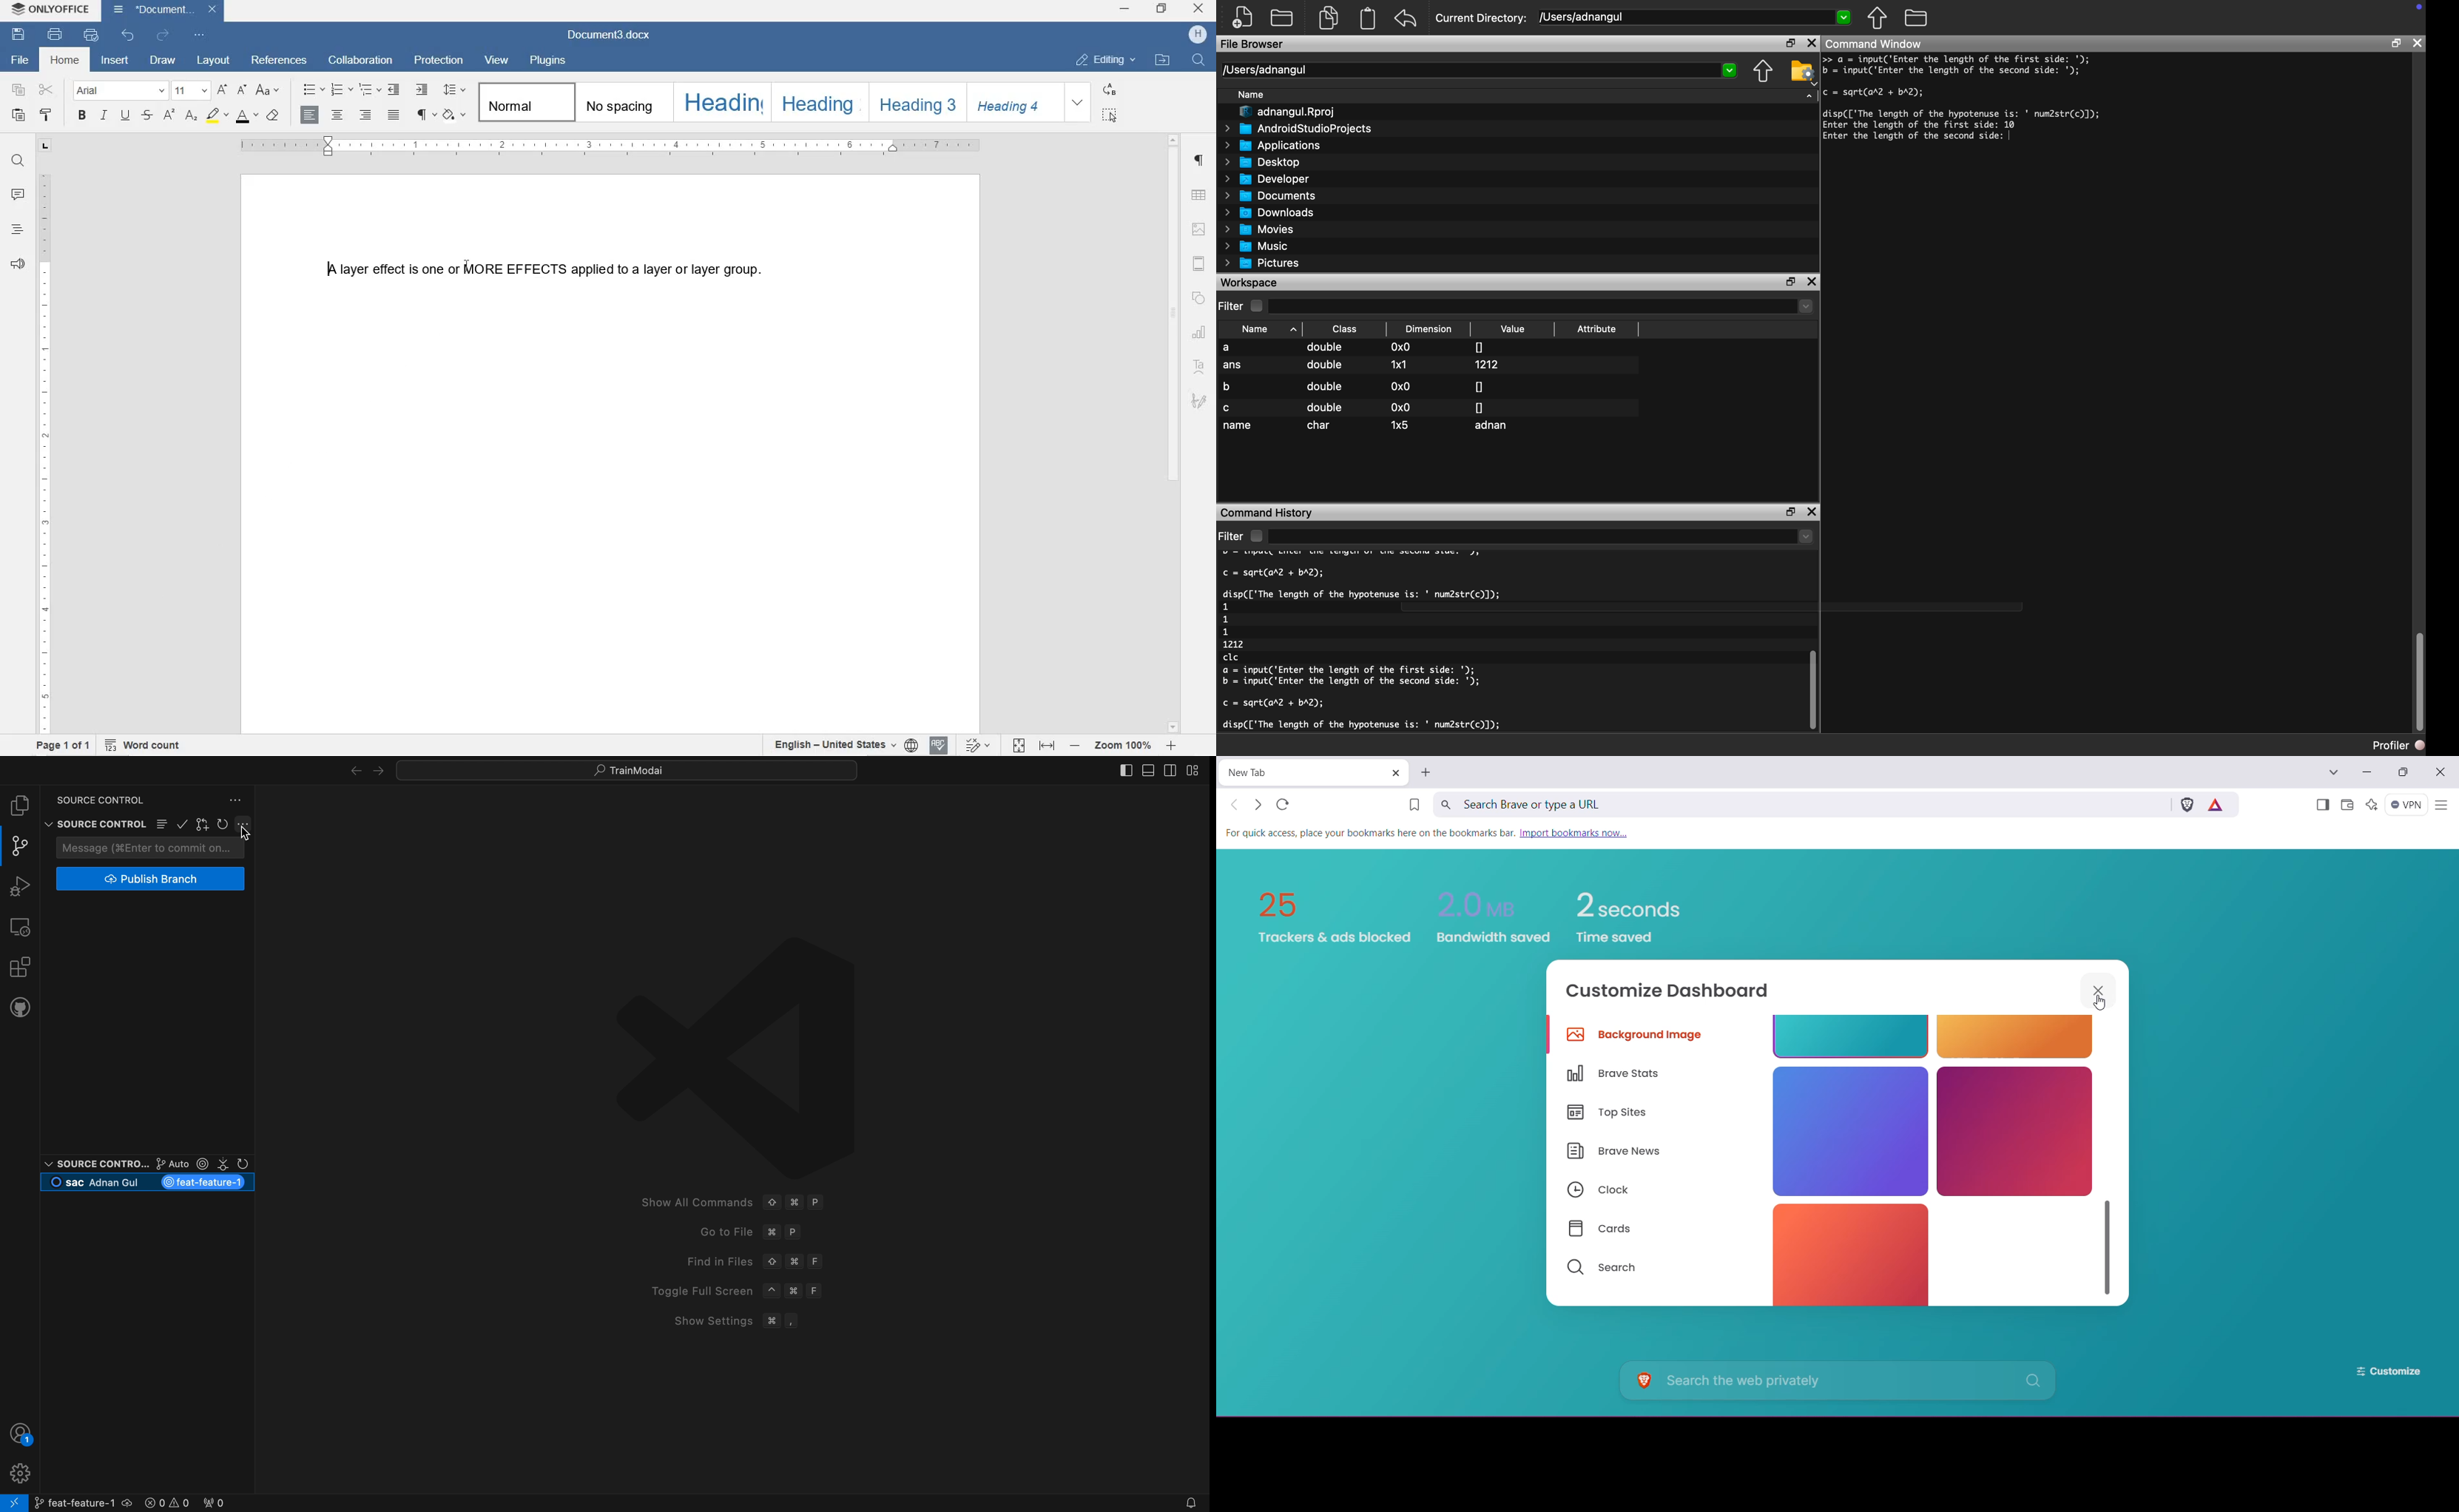 The image size is (2464, 1512). I want to click on Workspace, so click(1251, 282).